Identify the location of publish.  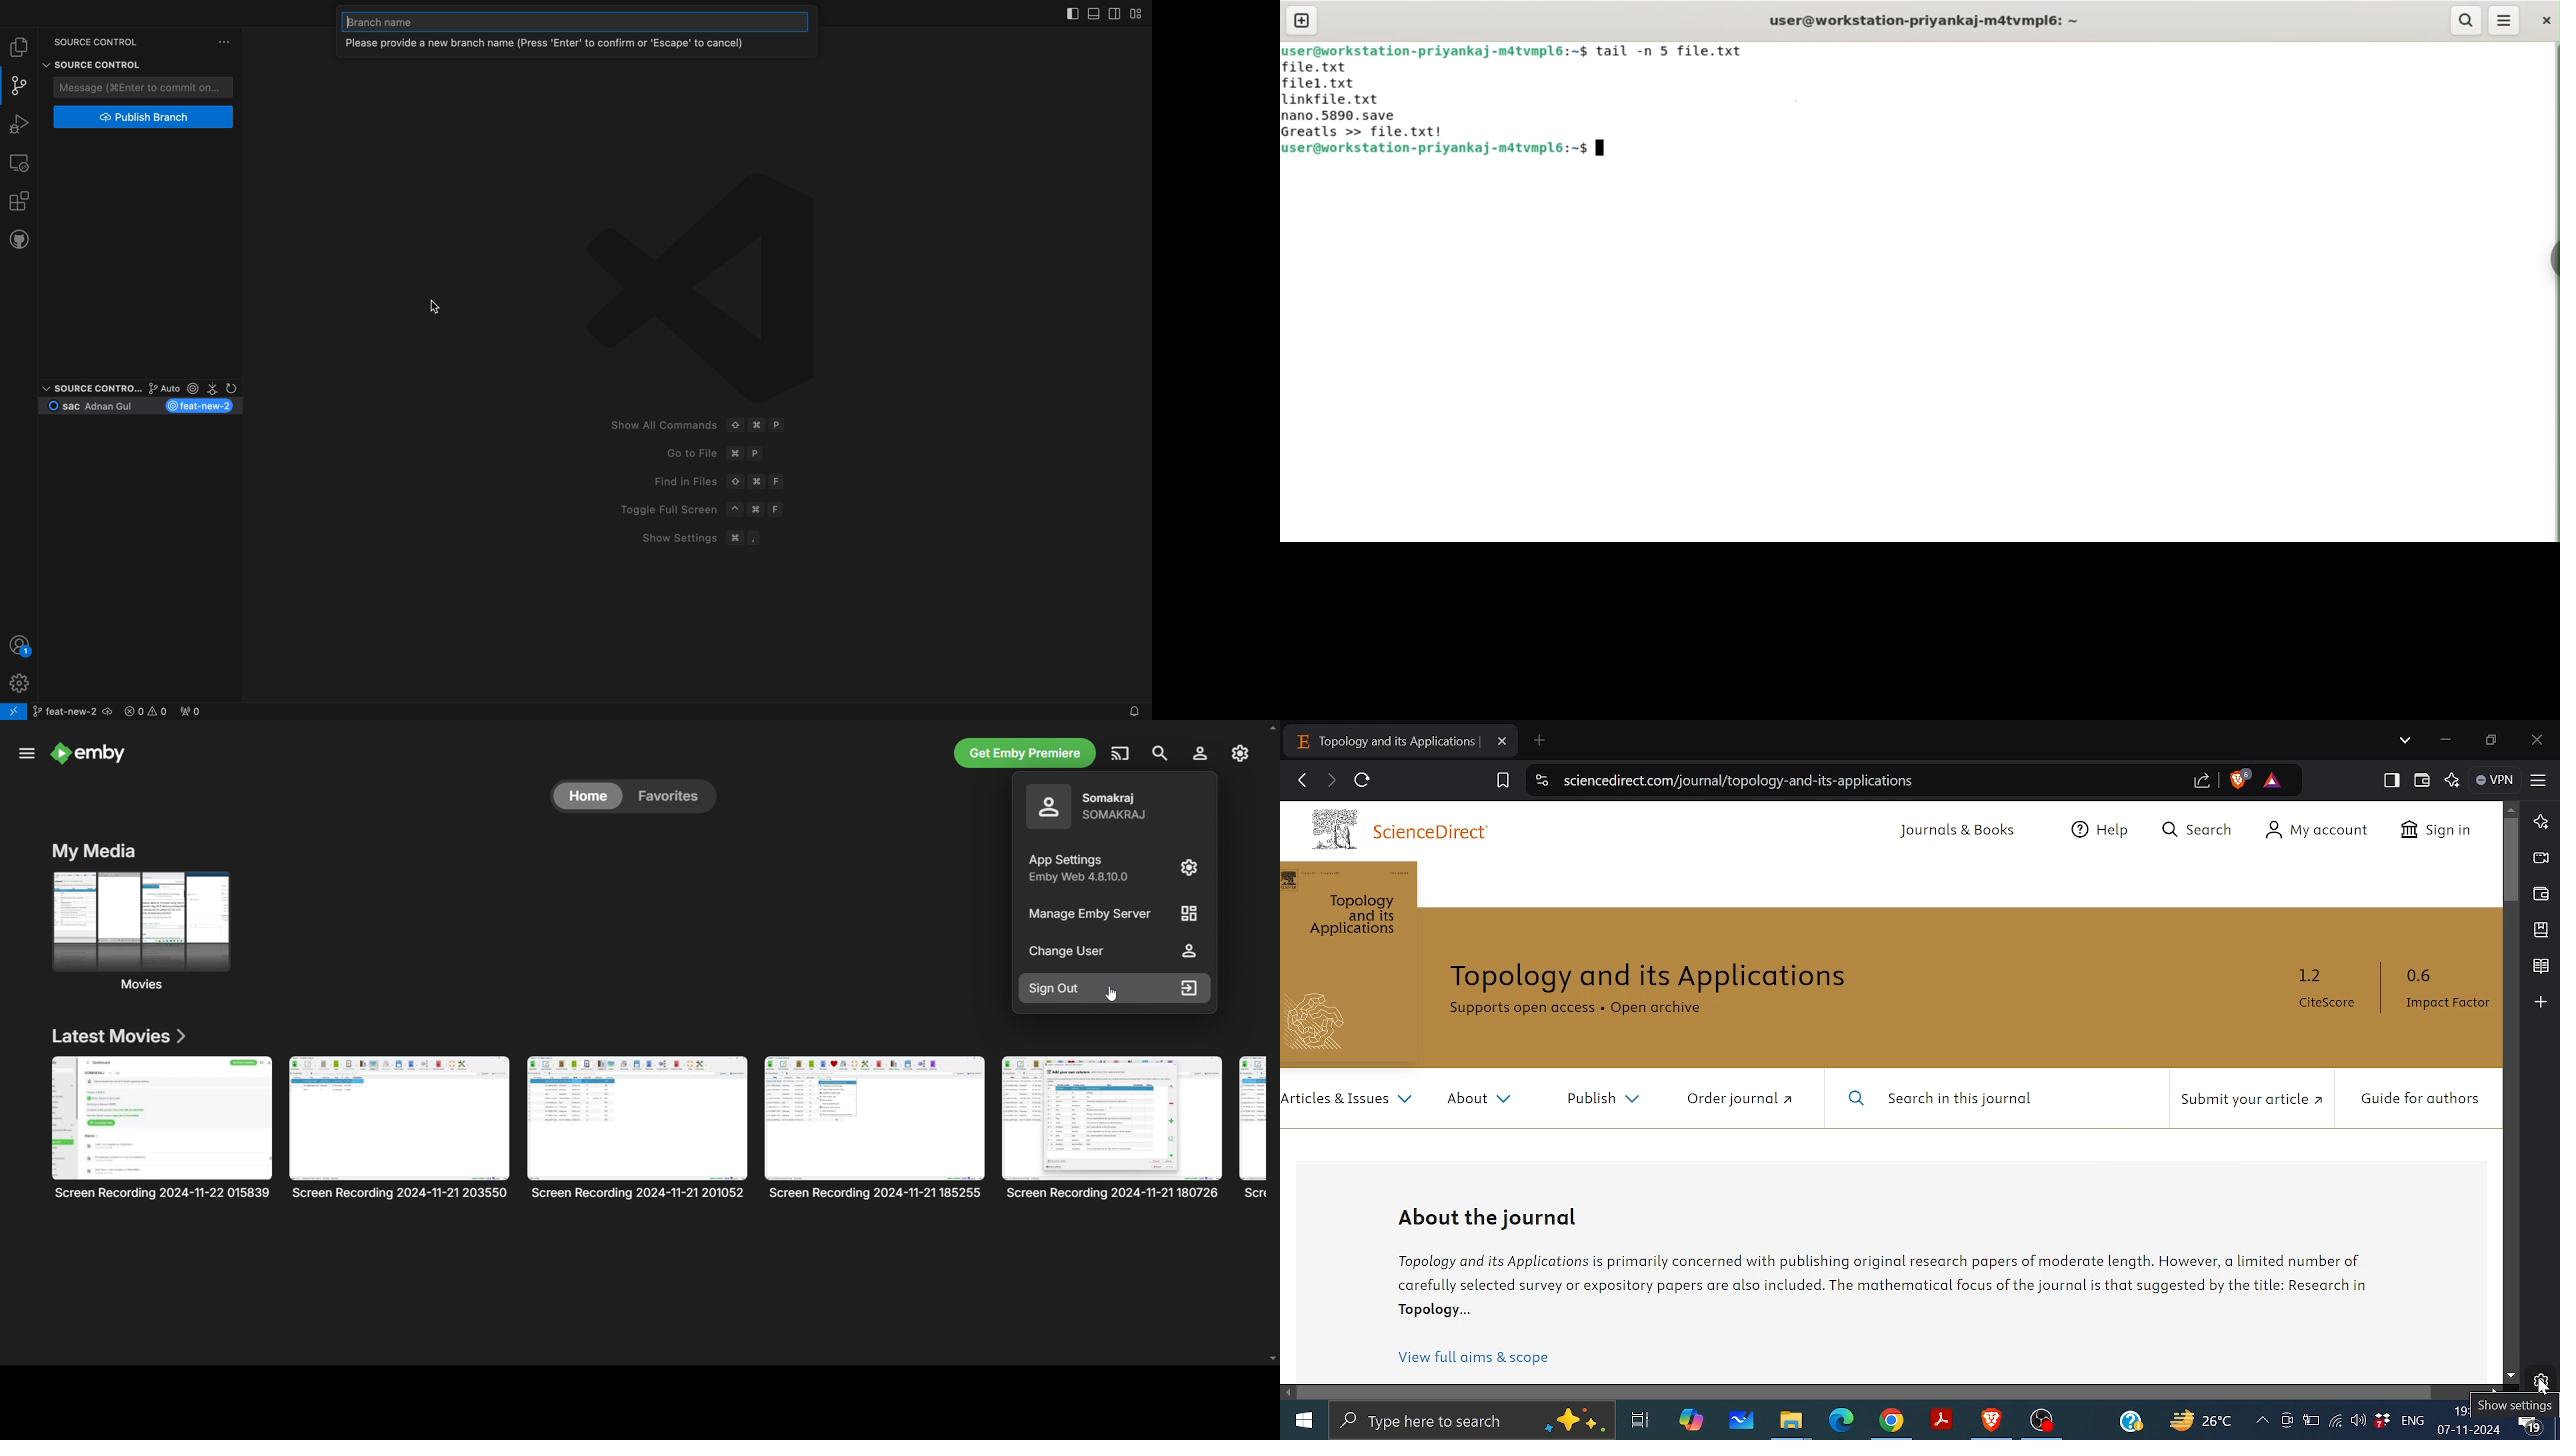
(145, 117).